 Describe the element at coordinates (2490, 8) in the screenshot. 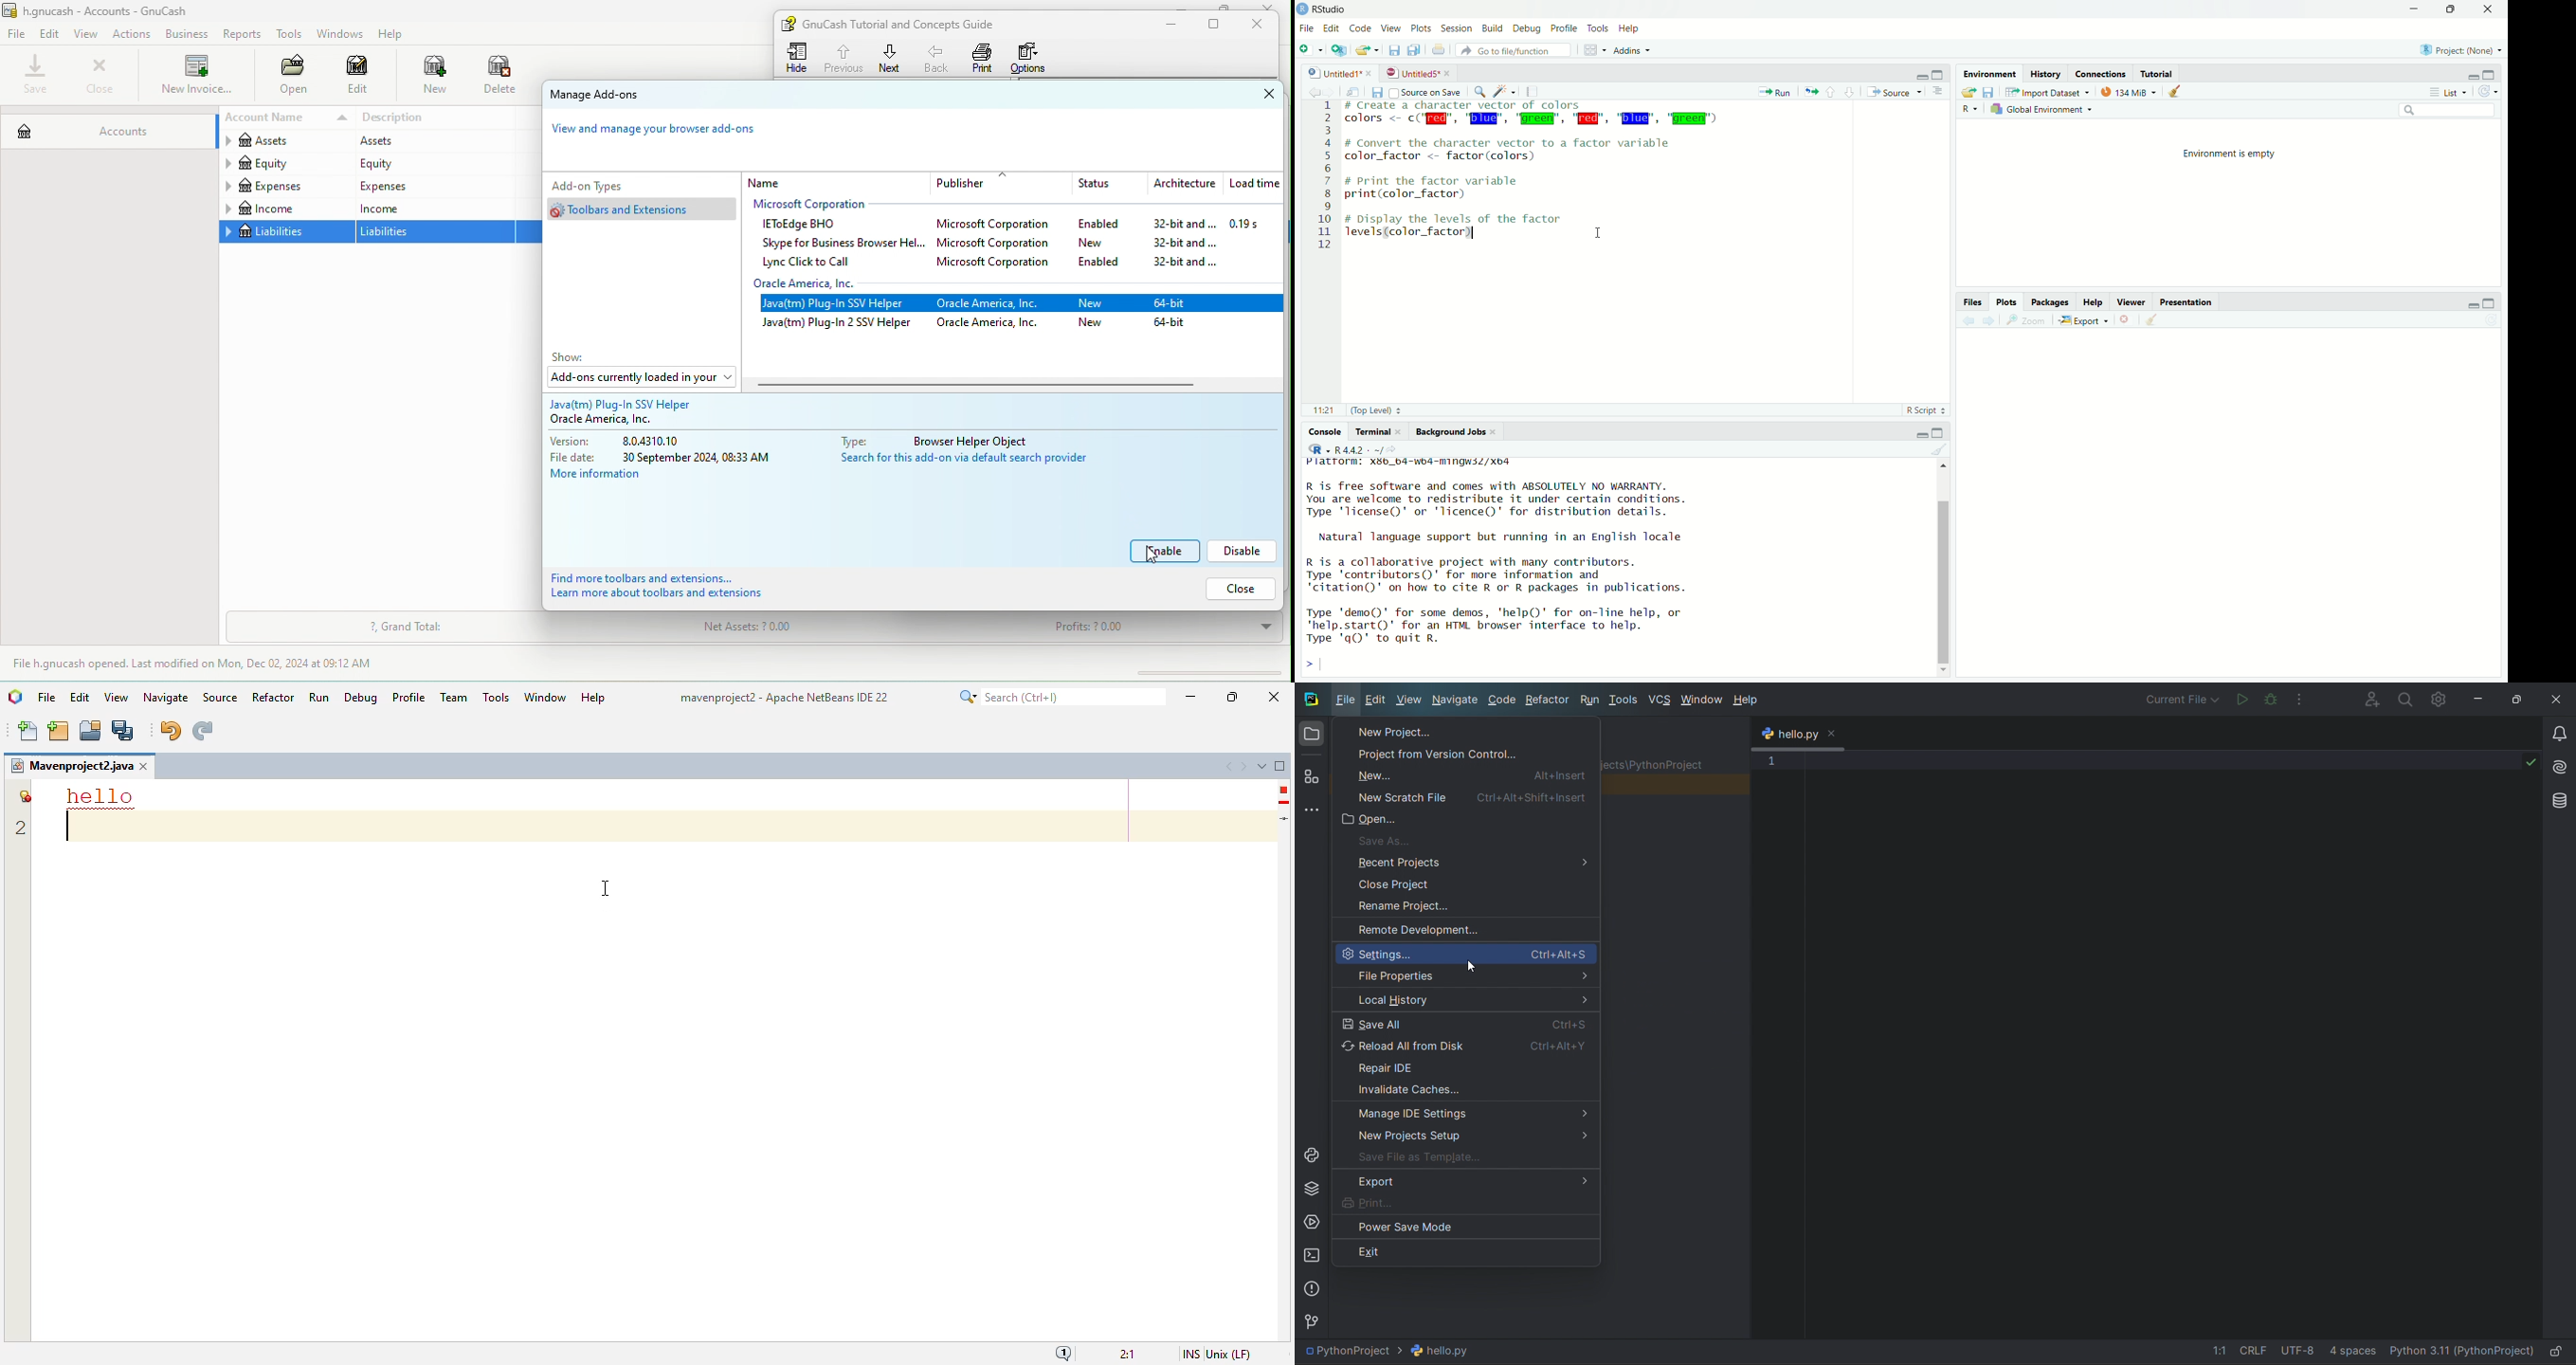

I see `close` at that location.